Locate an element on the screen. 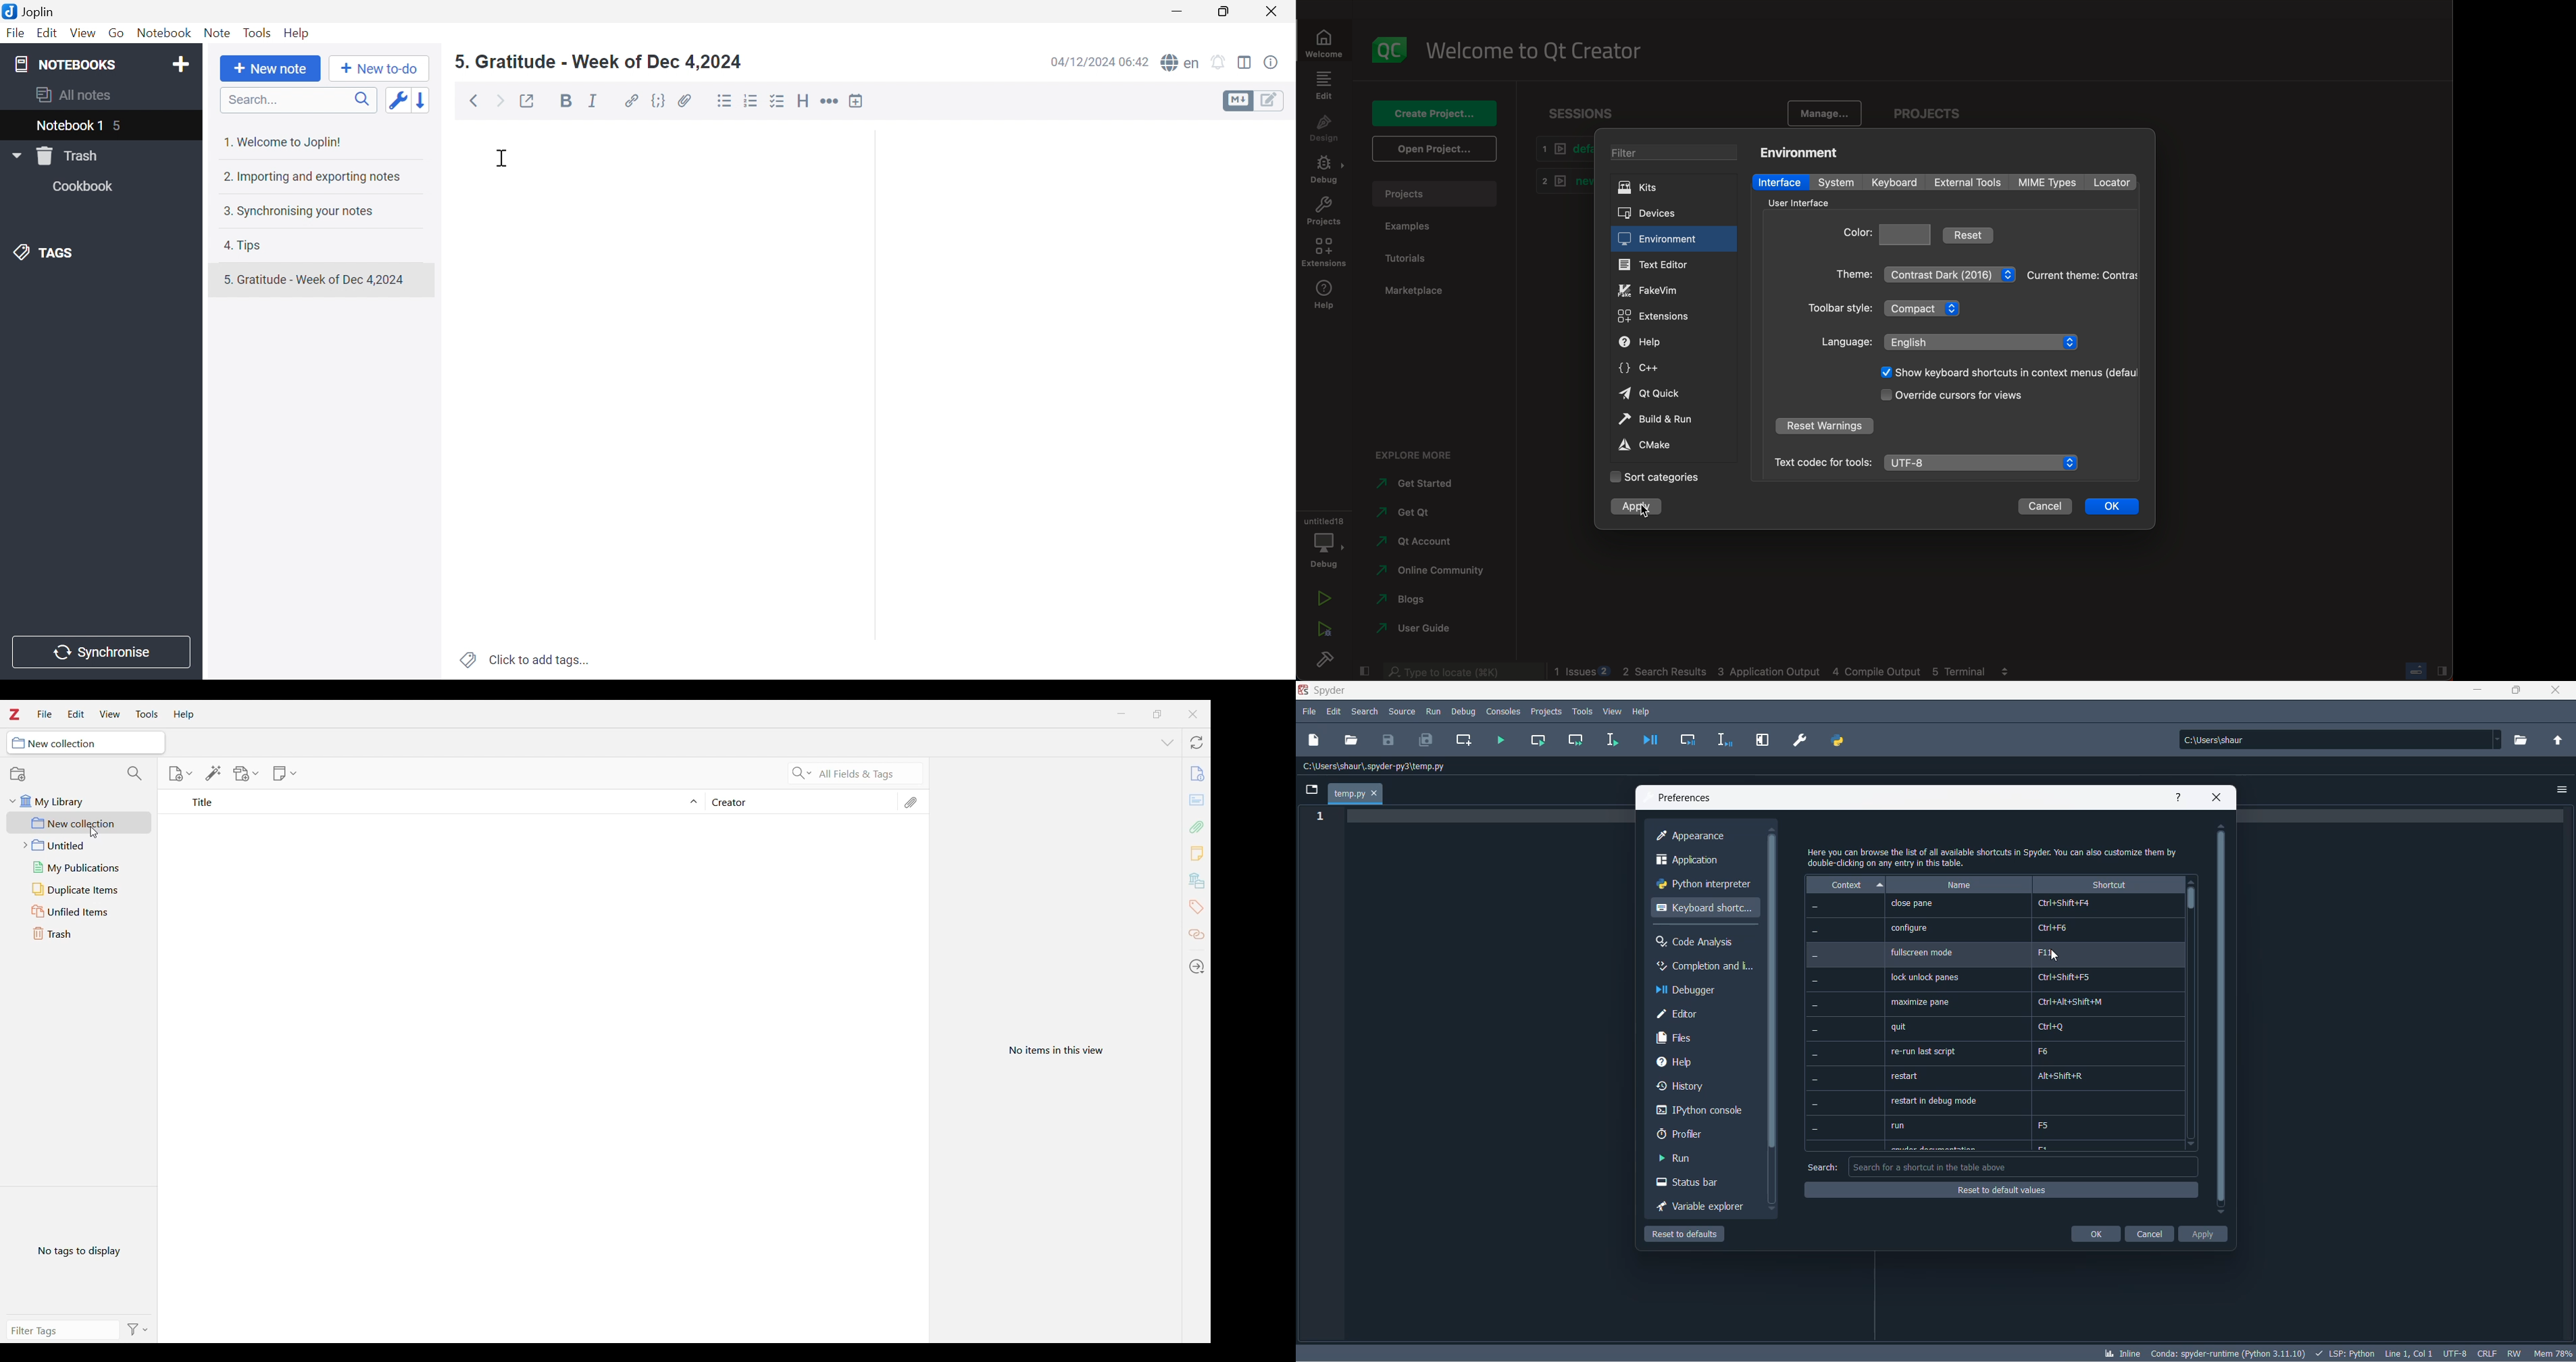  Checkbox is located at coordinates (778, 102).